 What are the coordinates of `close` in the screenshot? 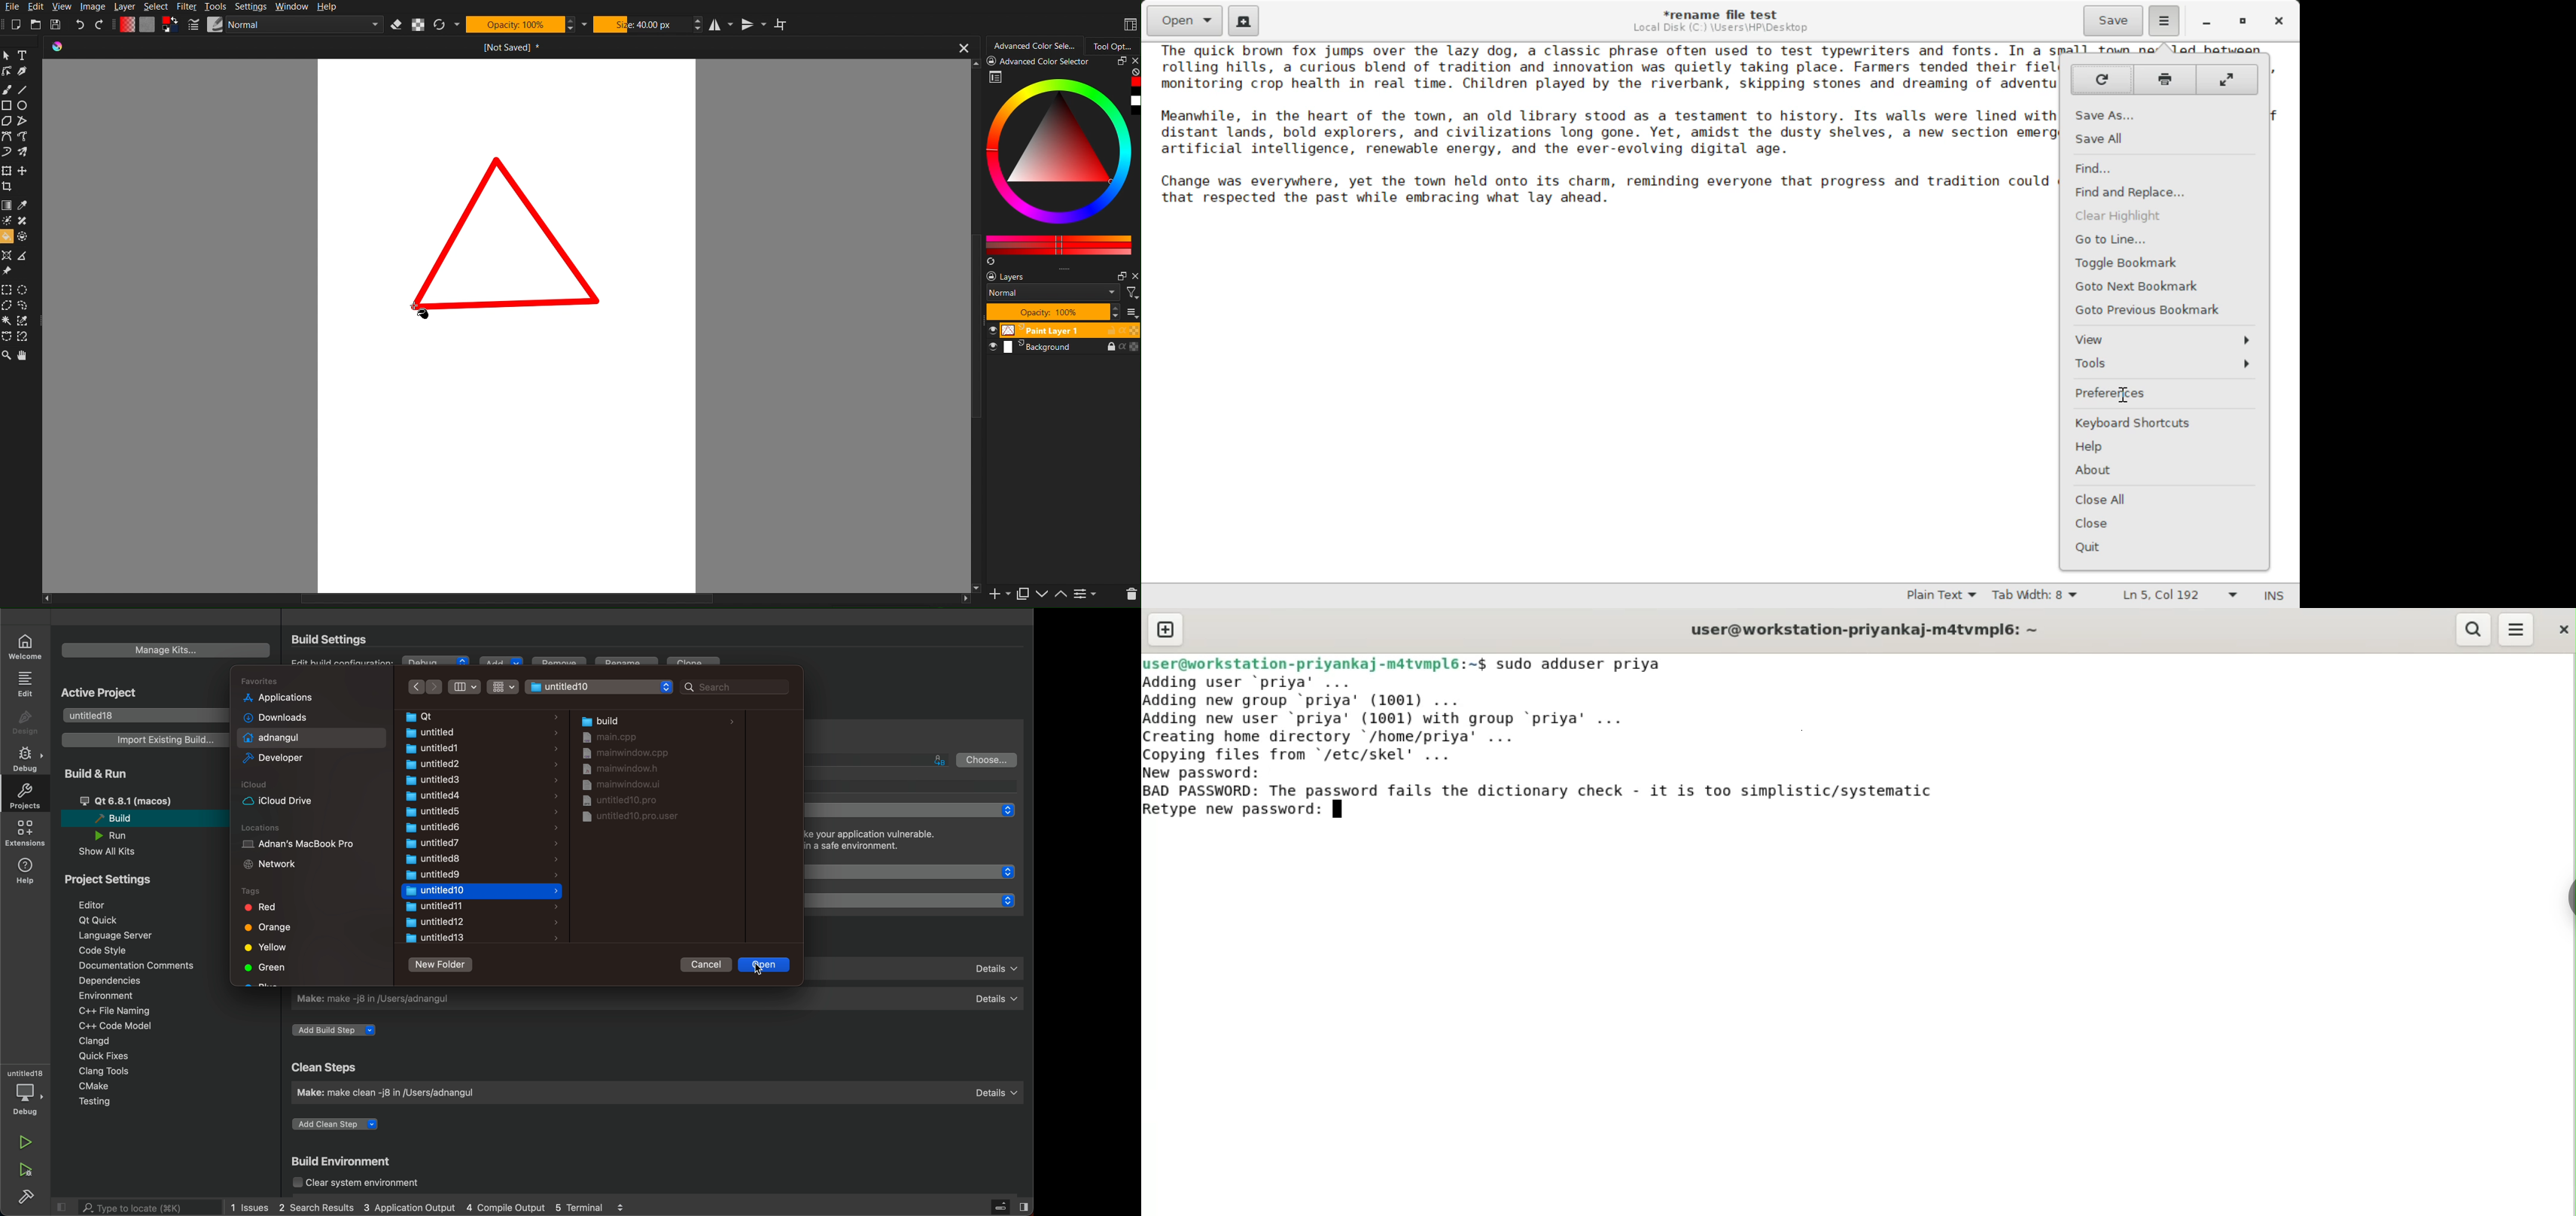 It's located at (2562, 629).